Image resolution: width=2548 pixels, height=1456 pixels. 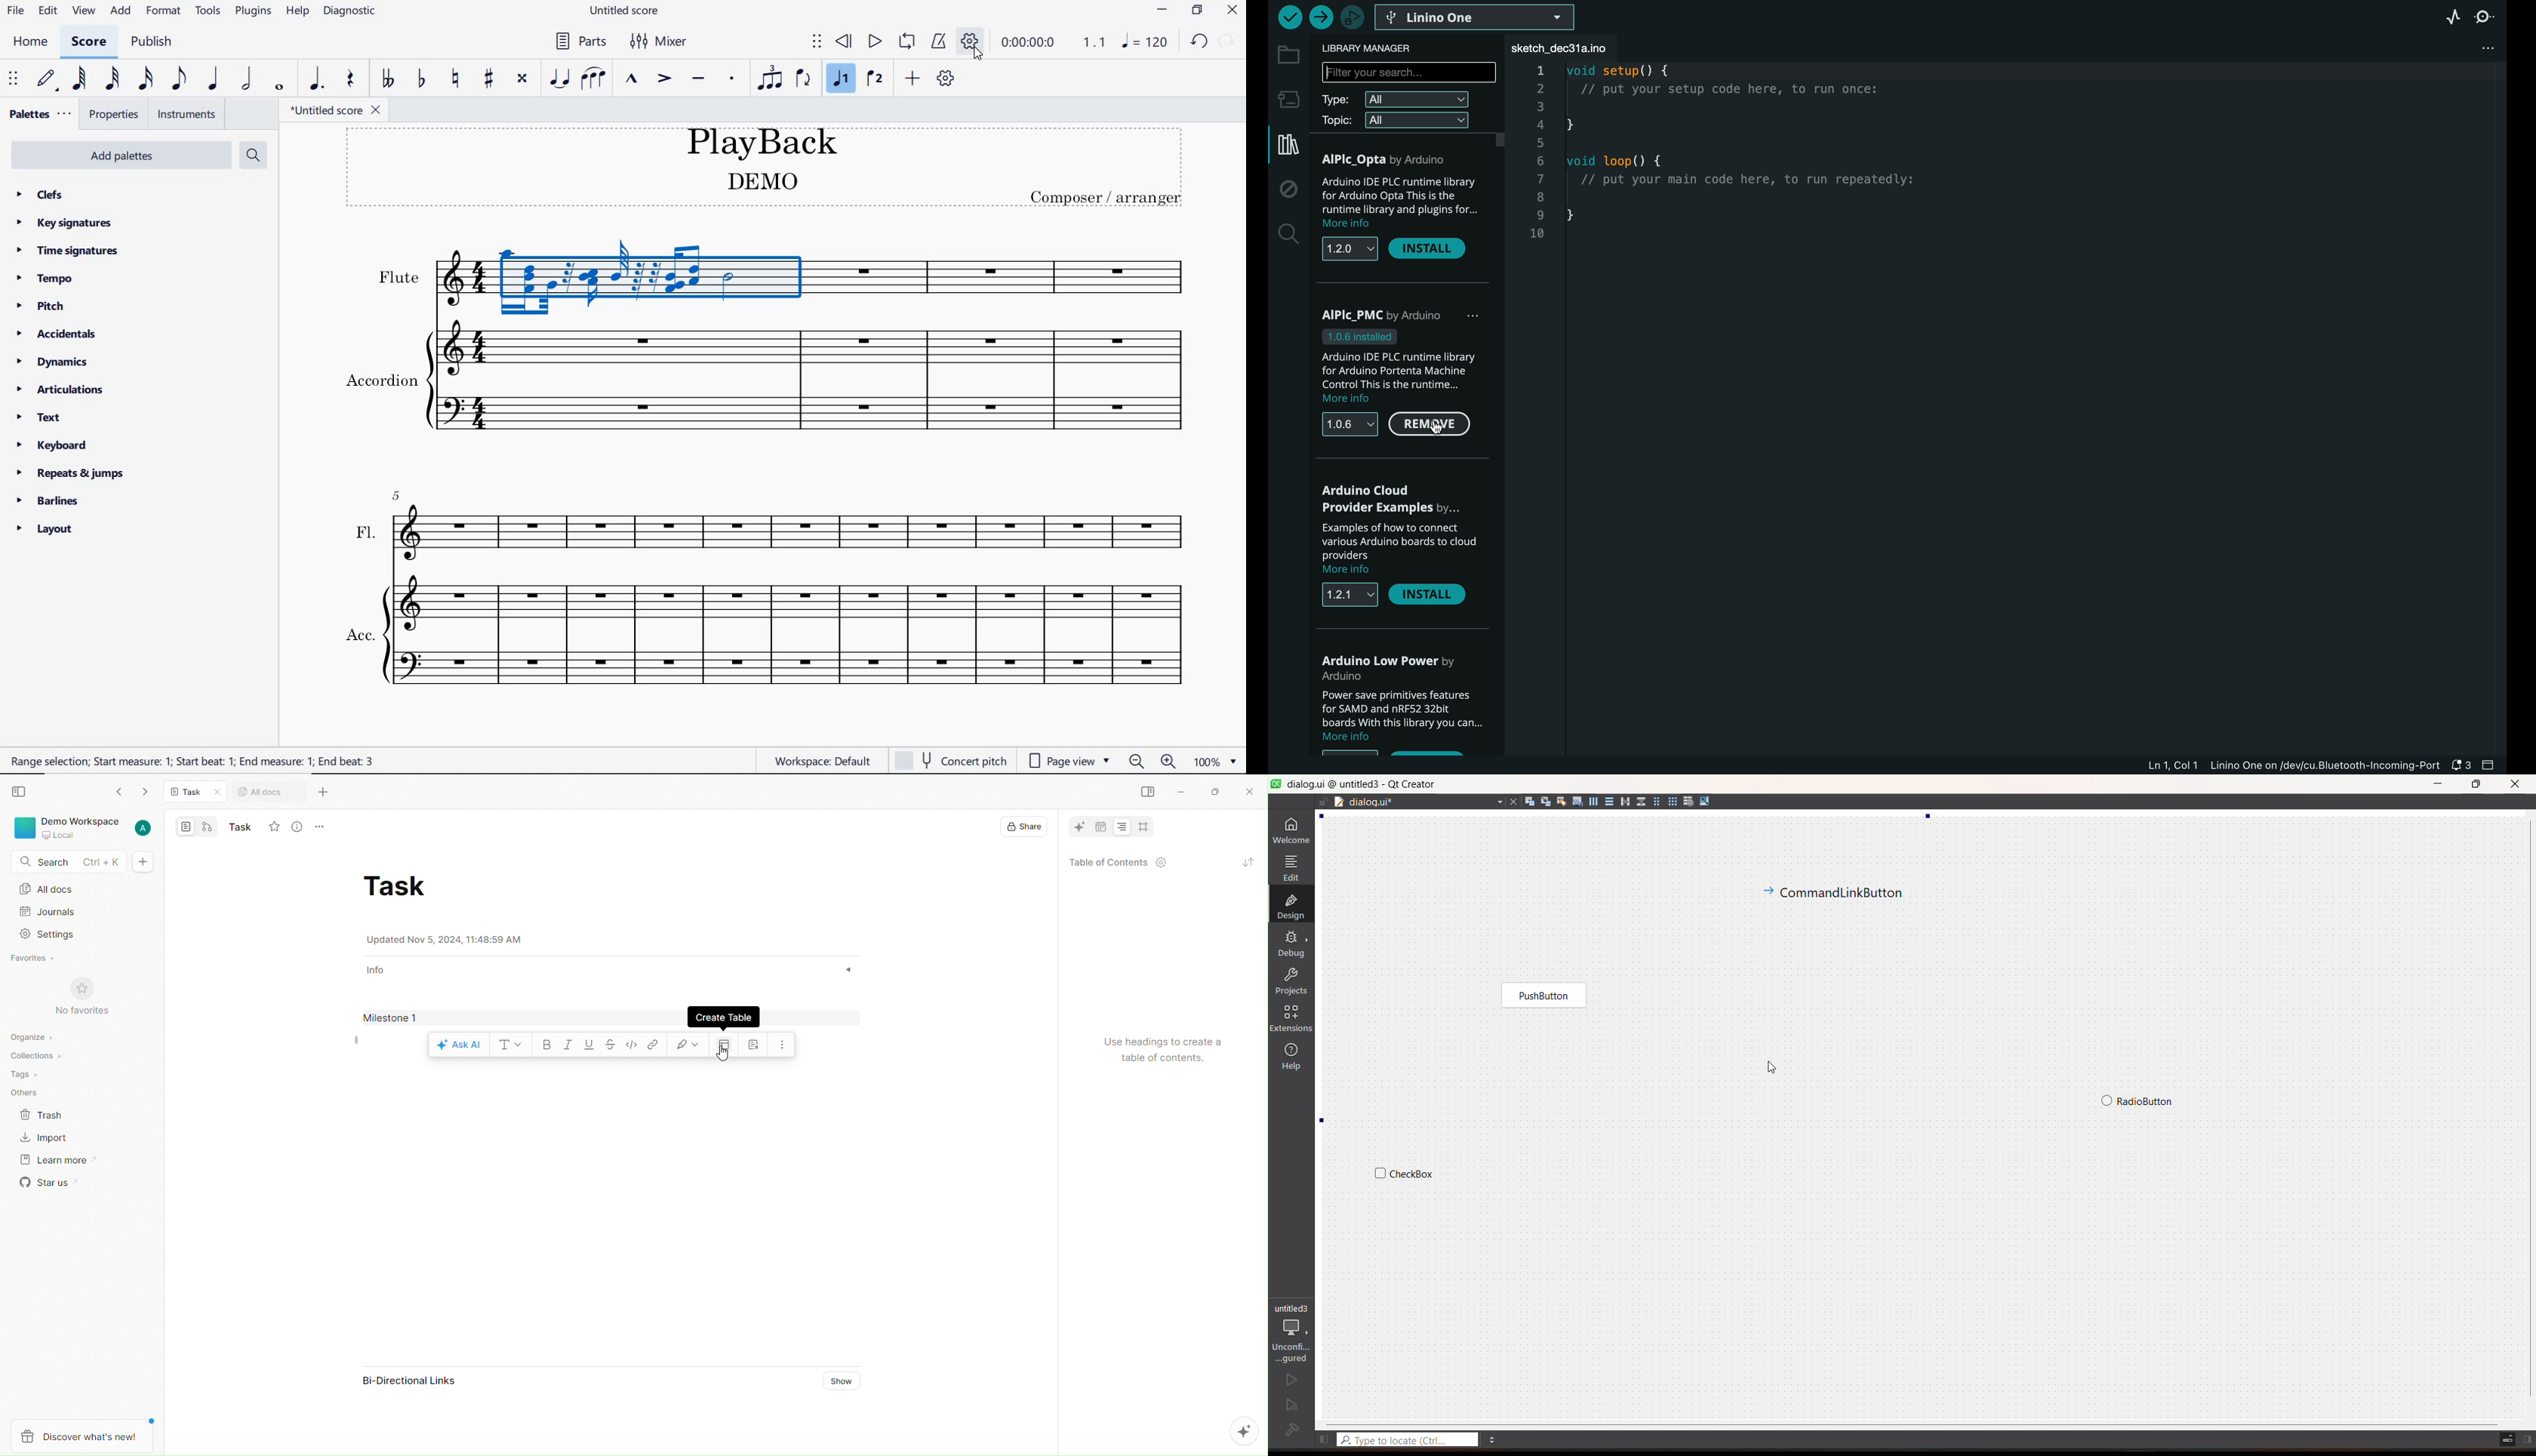 I want to click on Italics, so click(x=567, y=1047).